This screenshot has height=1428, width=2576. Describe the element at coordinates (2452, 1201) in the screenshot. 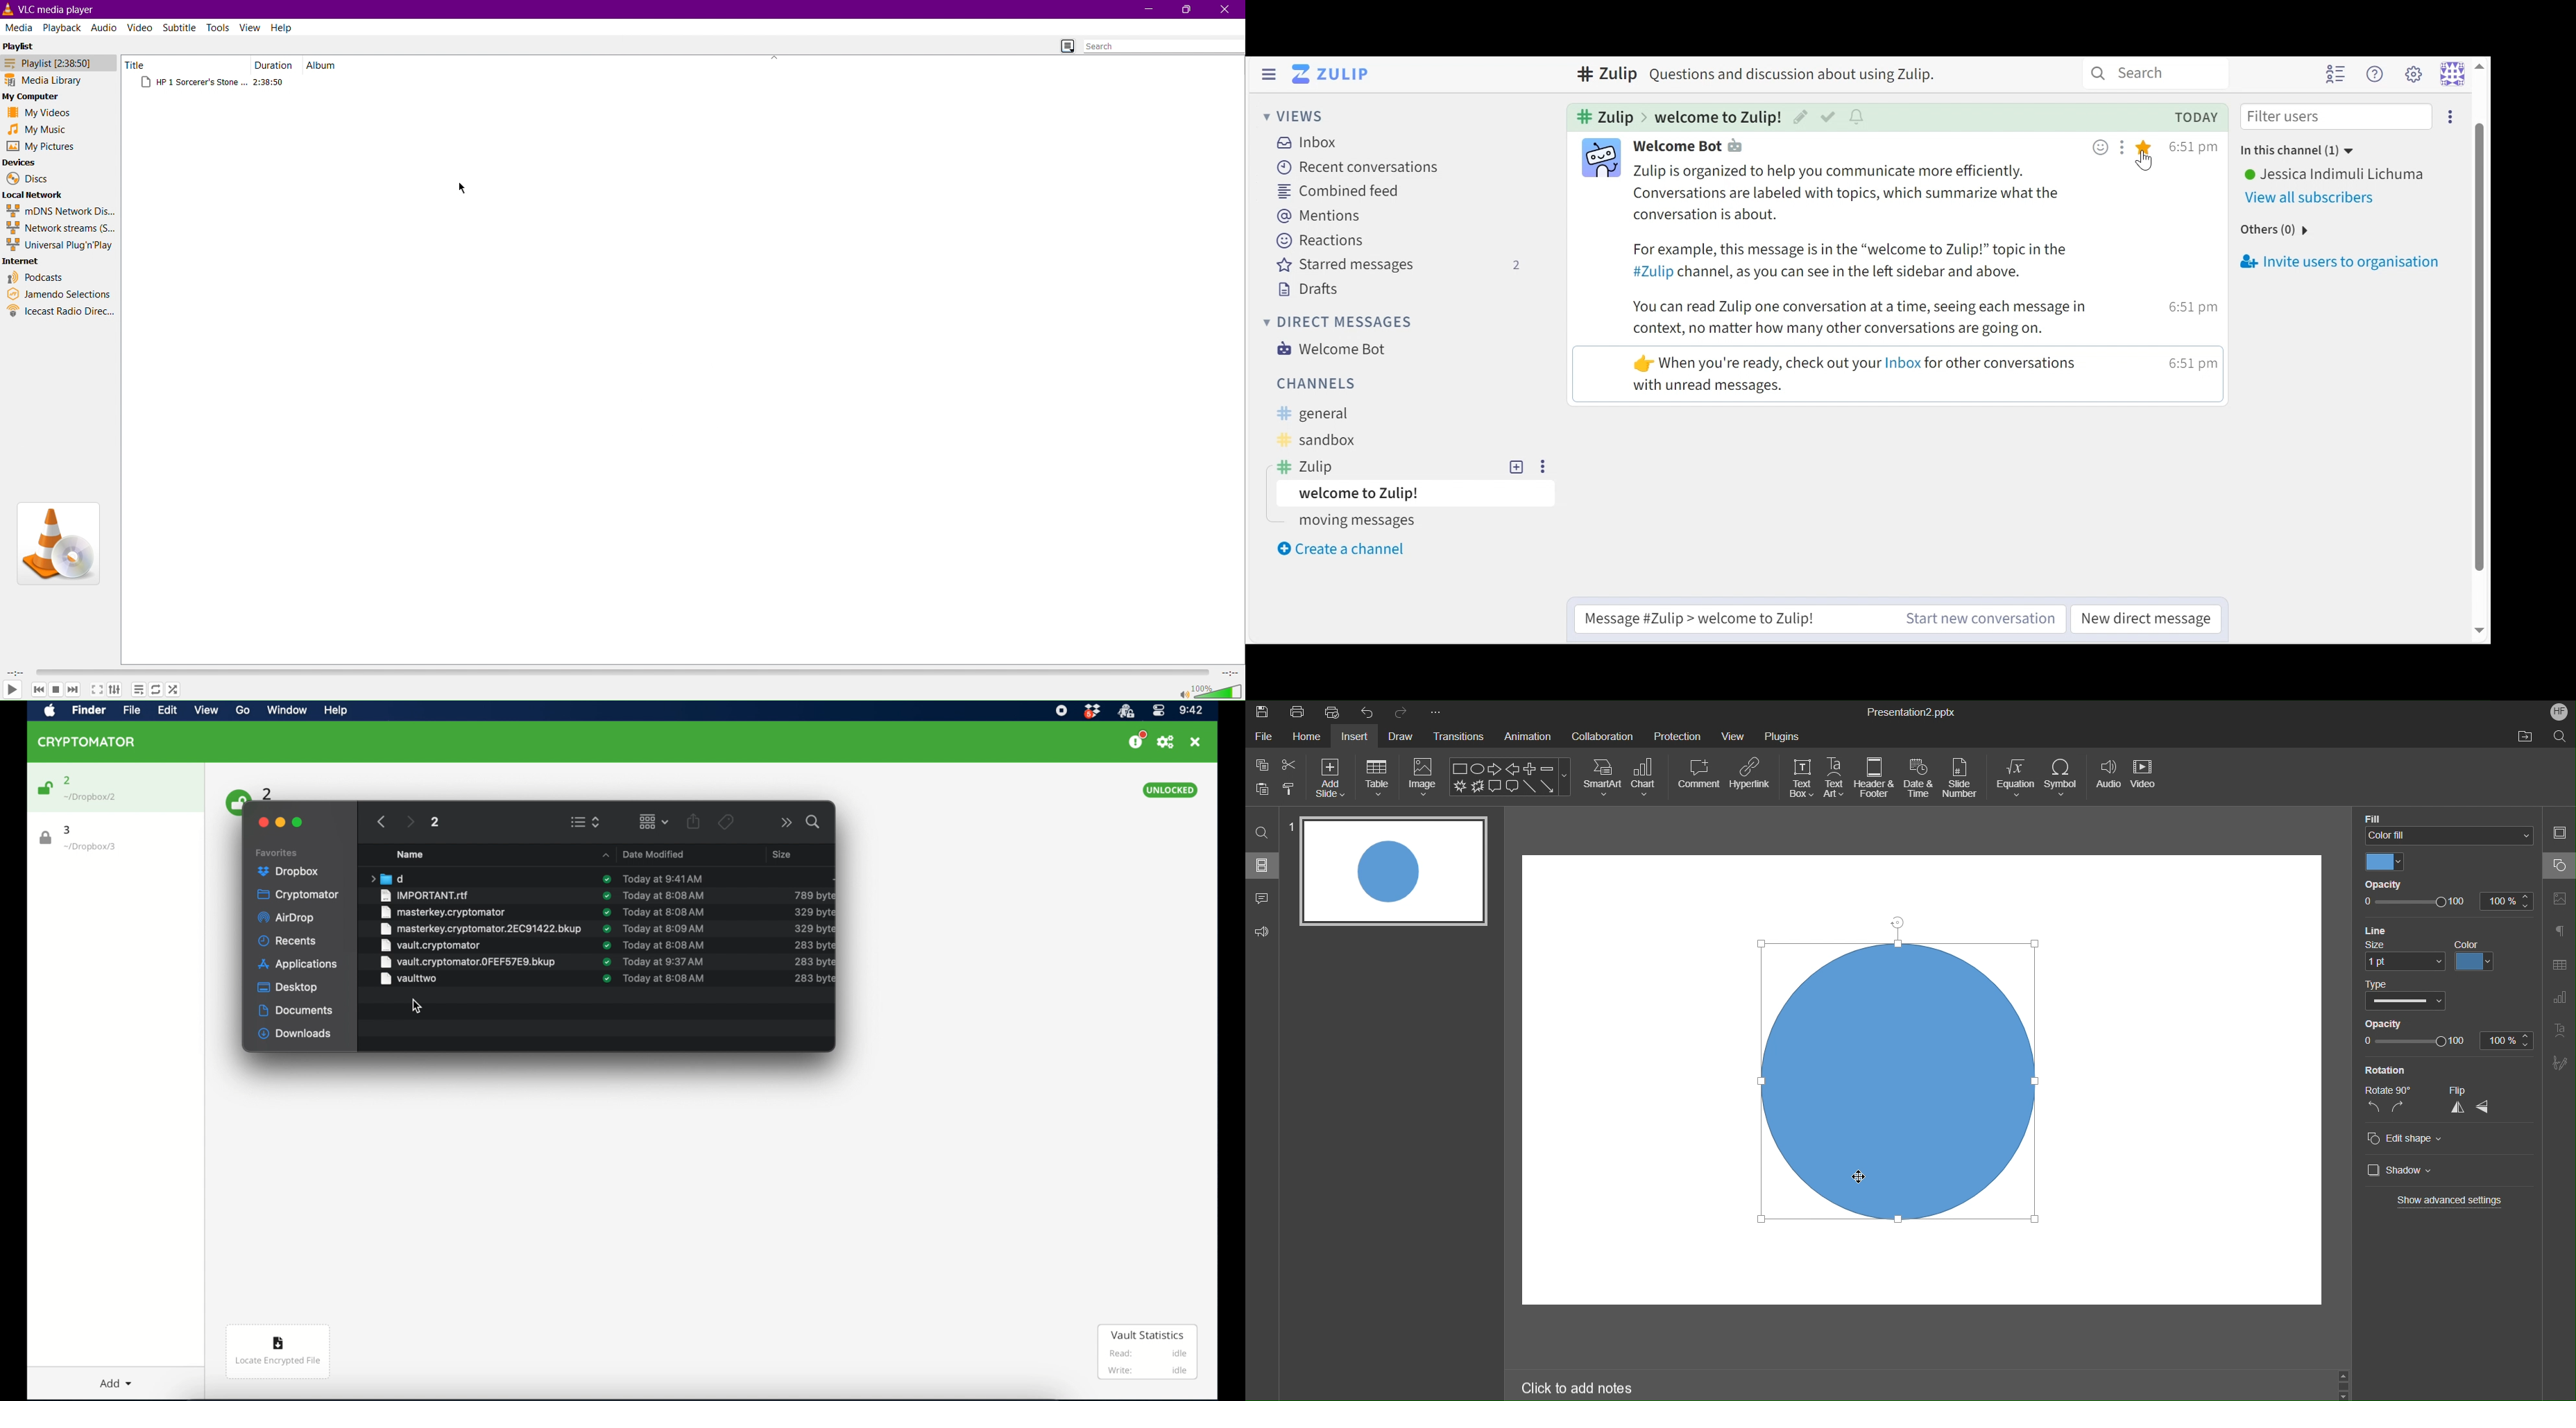

I see `Show advanced settings` at that location.